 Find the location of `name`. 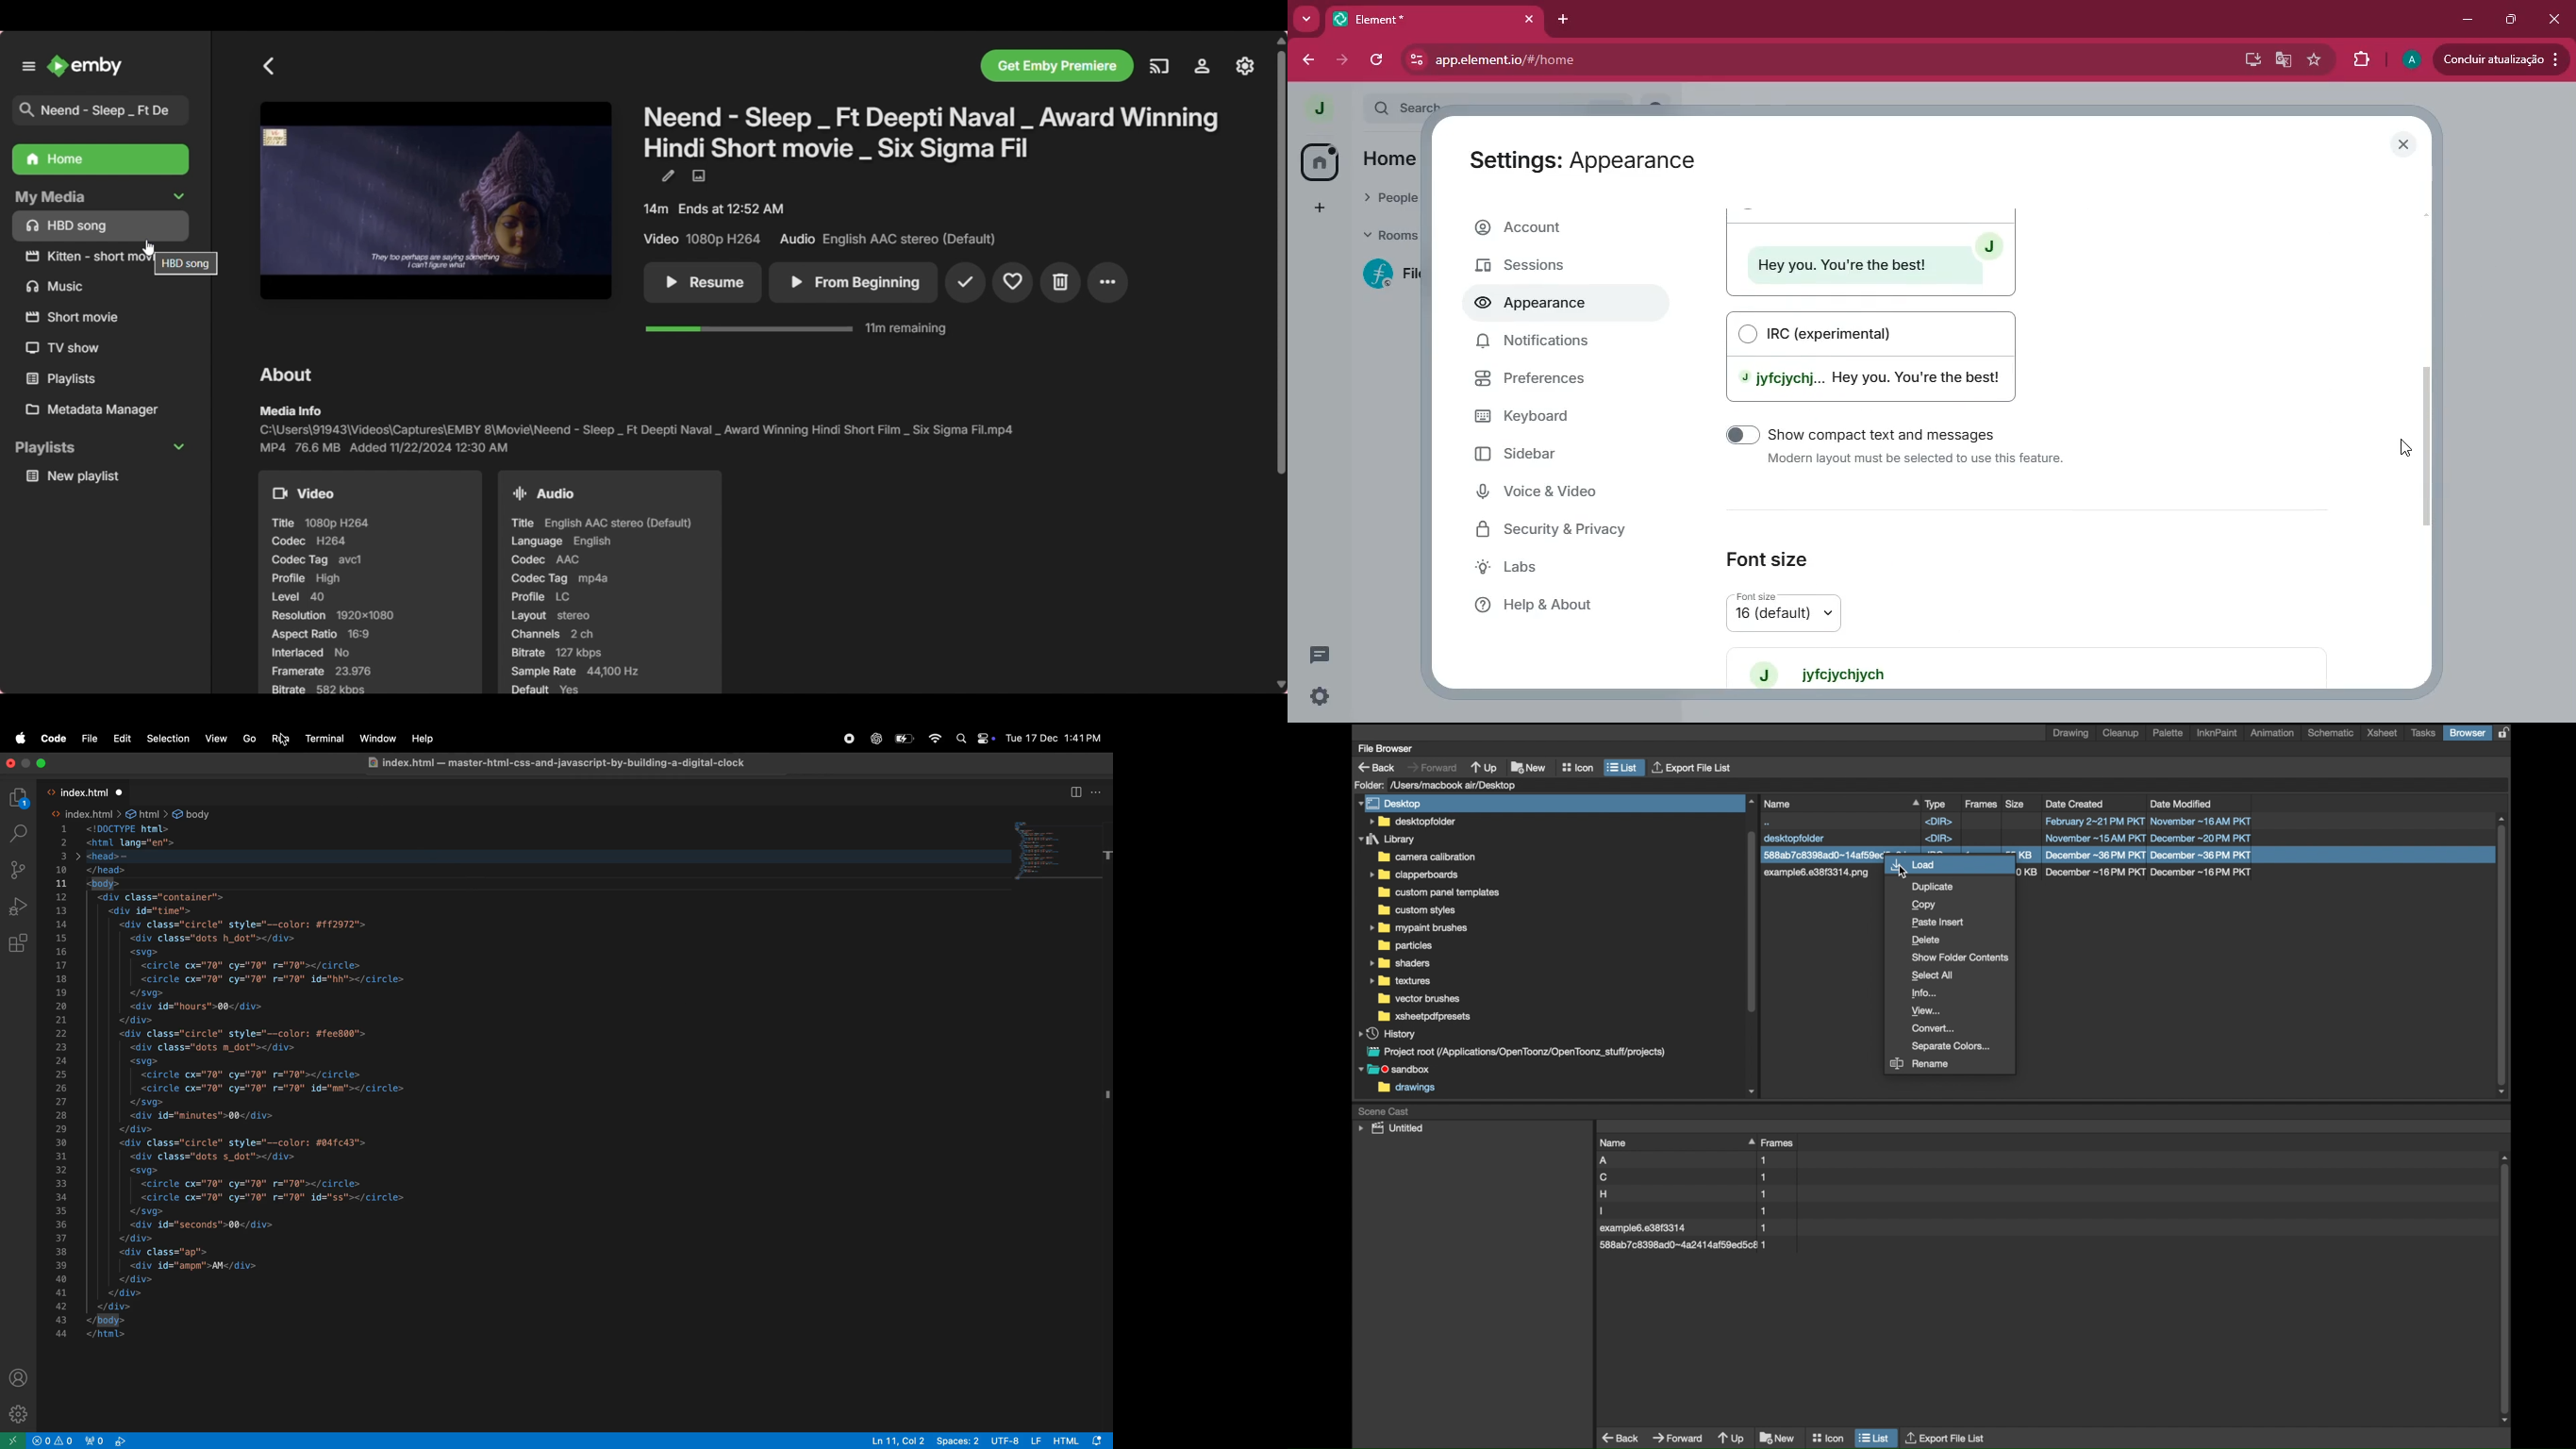

name is located at coordinates (1840, 804).